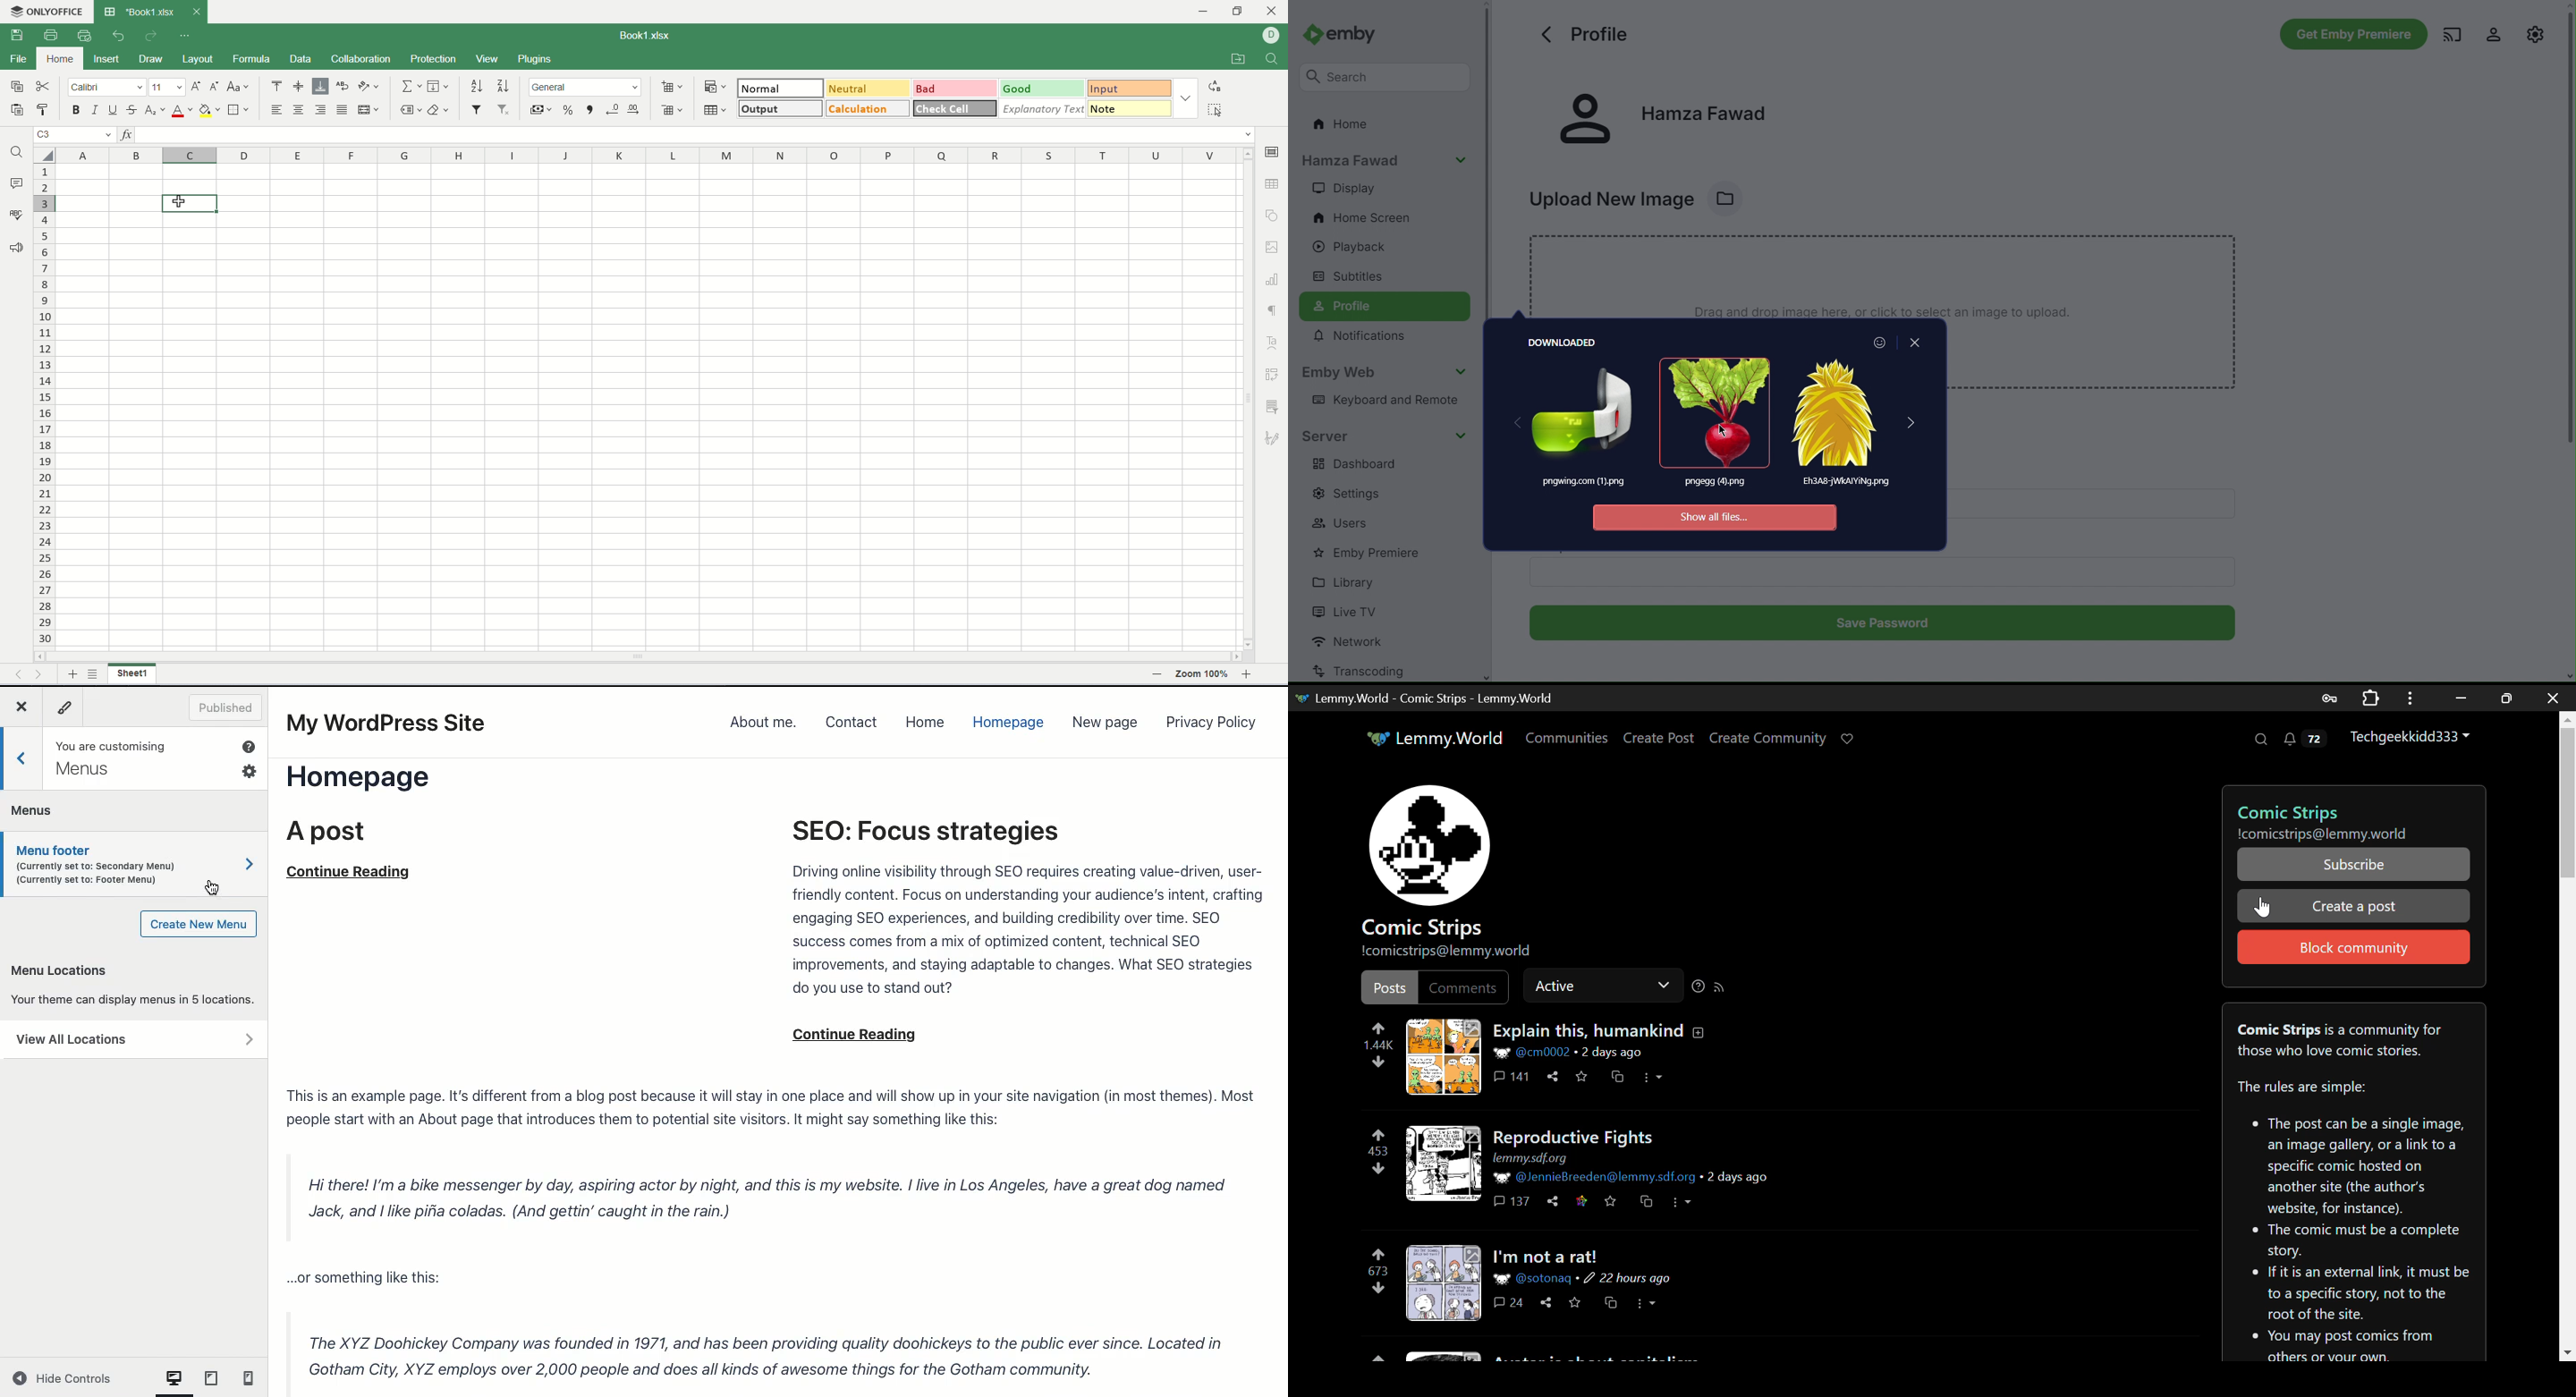  I want to click on cut, so click(44, 87).